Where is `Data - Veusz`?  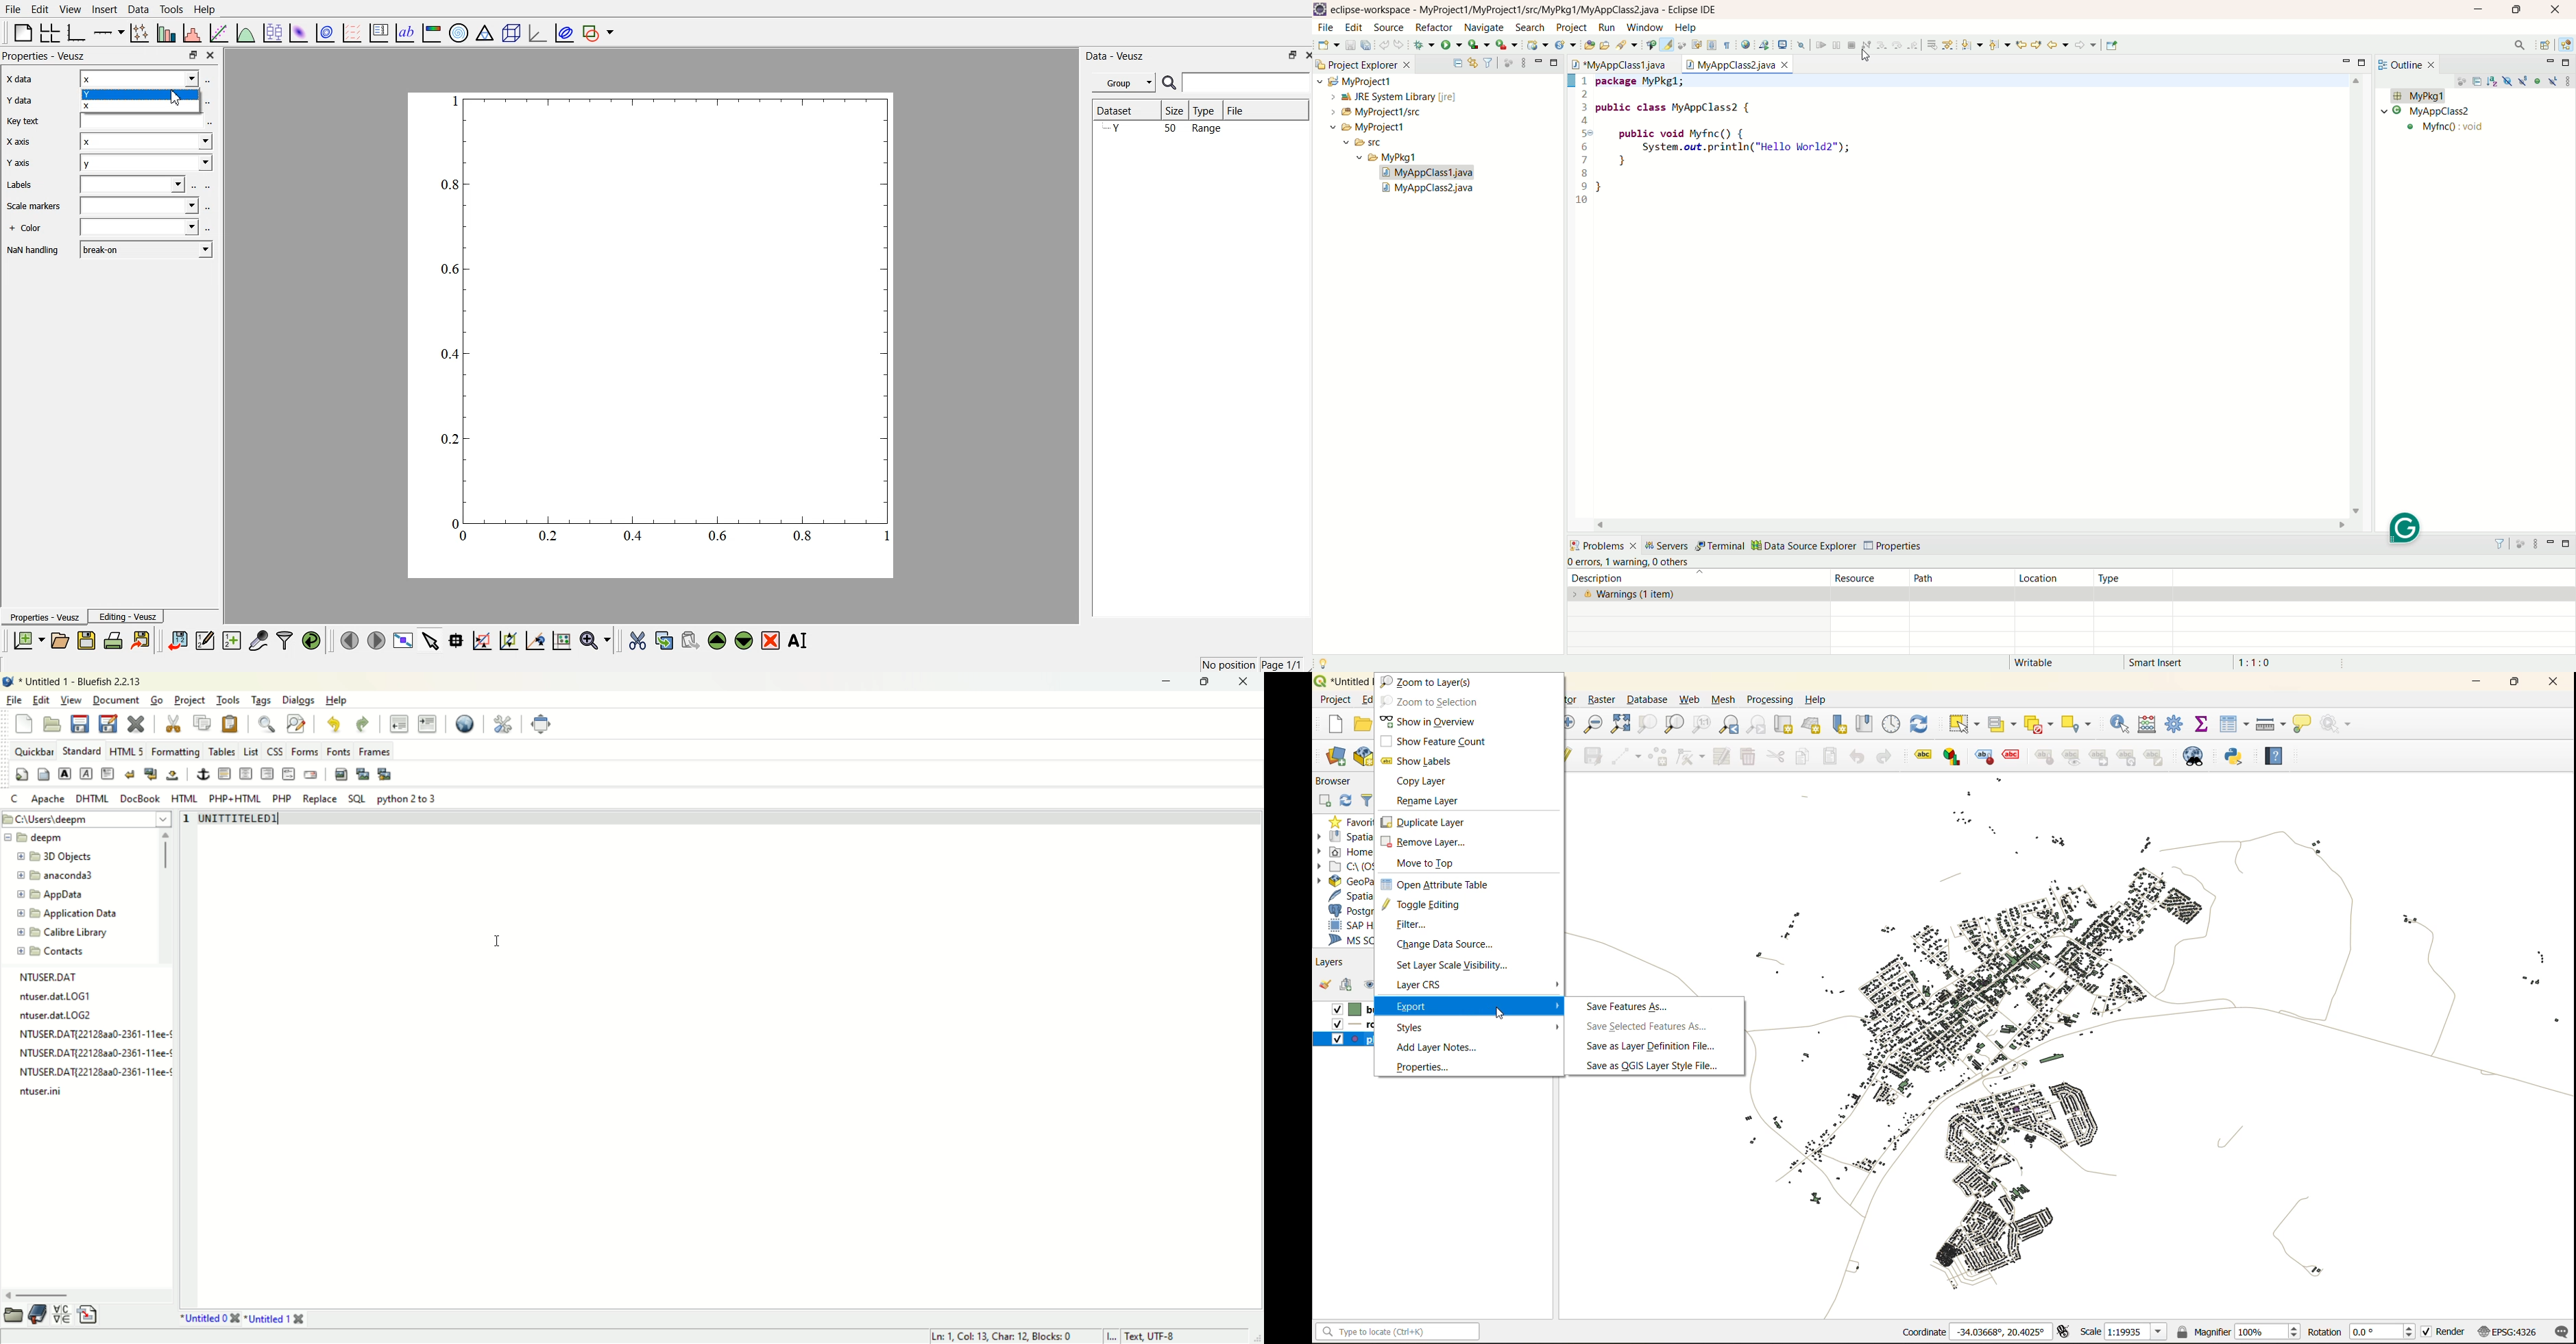
Data - Veusz is located at coordinates (1116, 56).